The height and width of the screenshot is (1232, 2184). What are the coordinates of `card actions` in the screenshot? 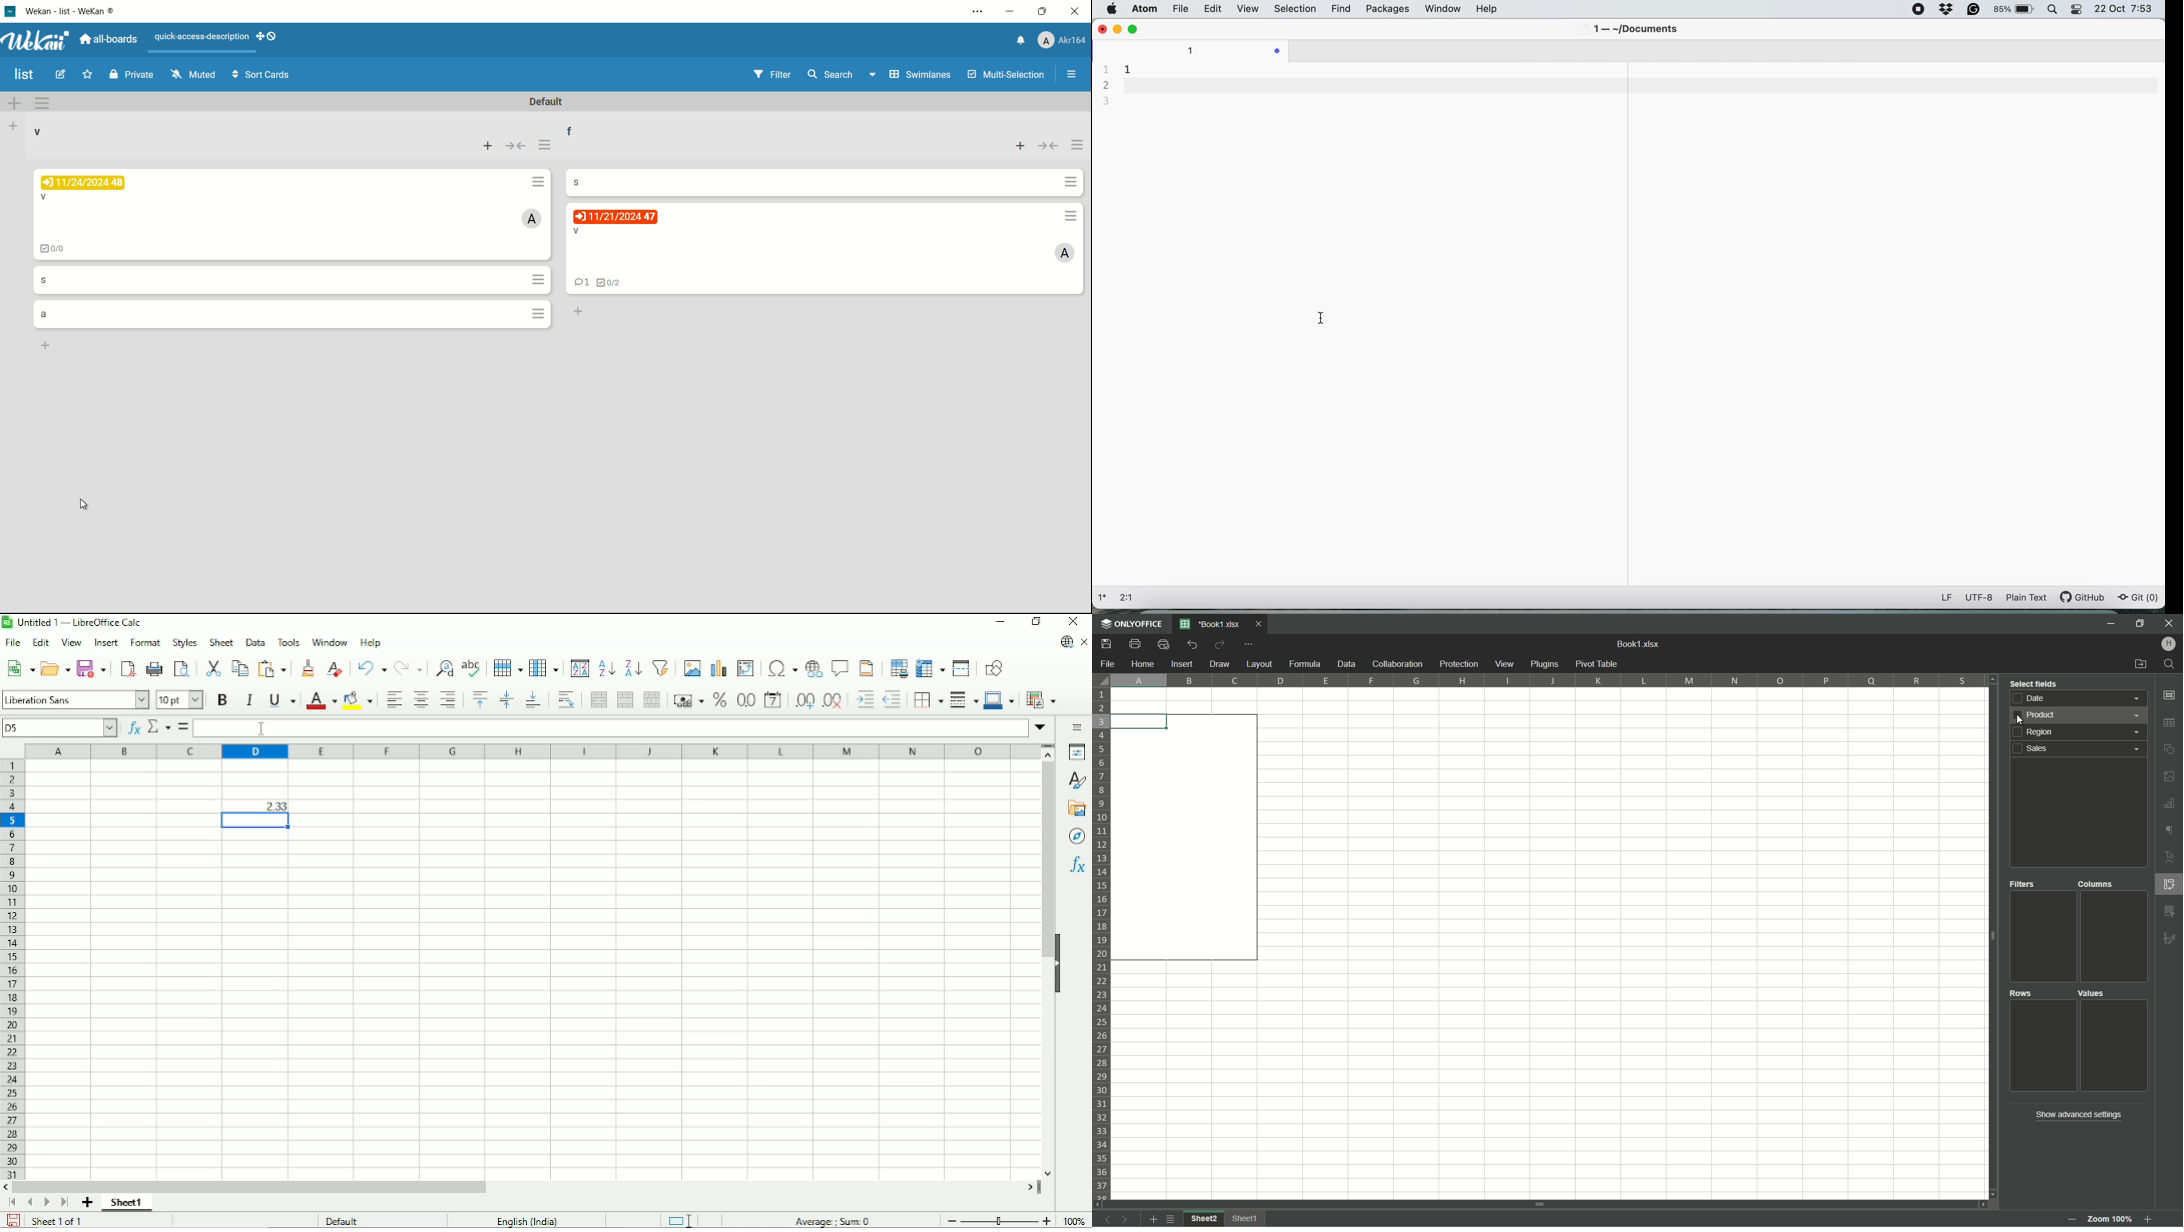 It's located at (1072, 182).